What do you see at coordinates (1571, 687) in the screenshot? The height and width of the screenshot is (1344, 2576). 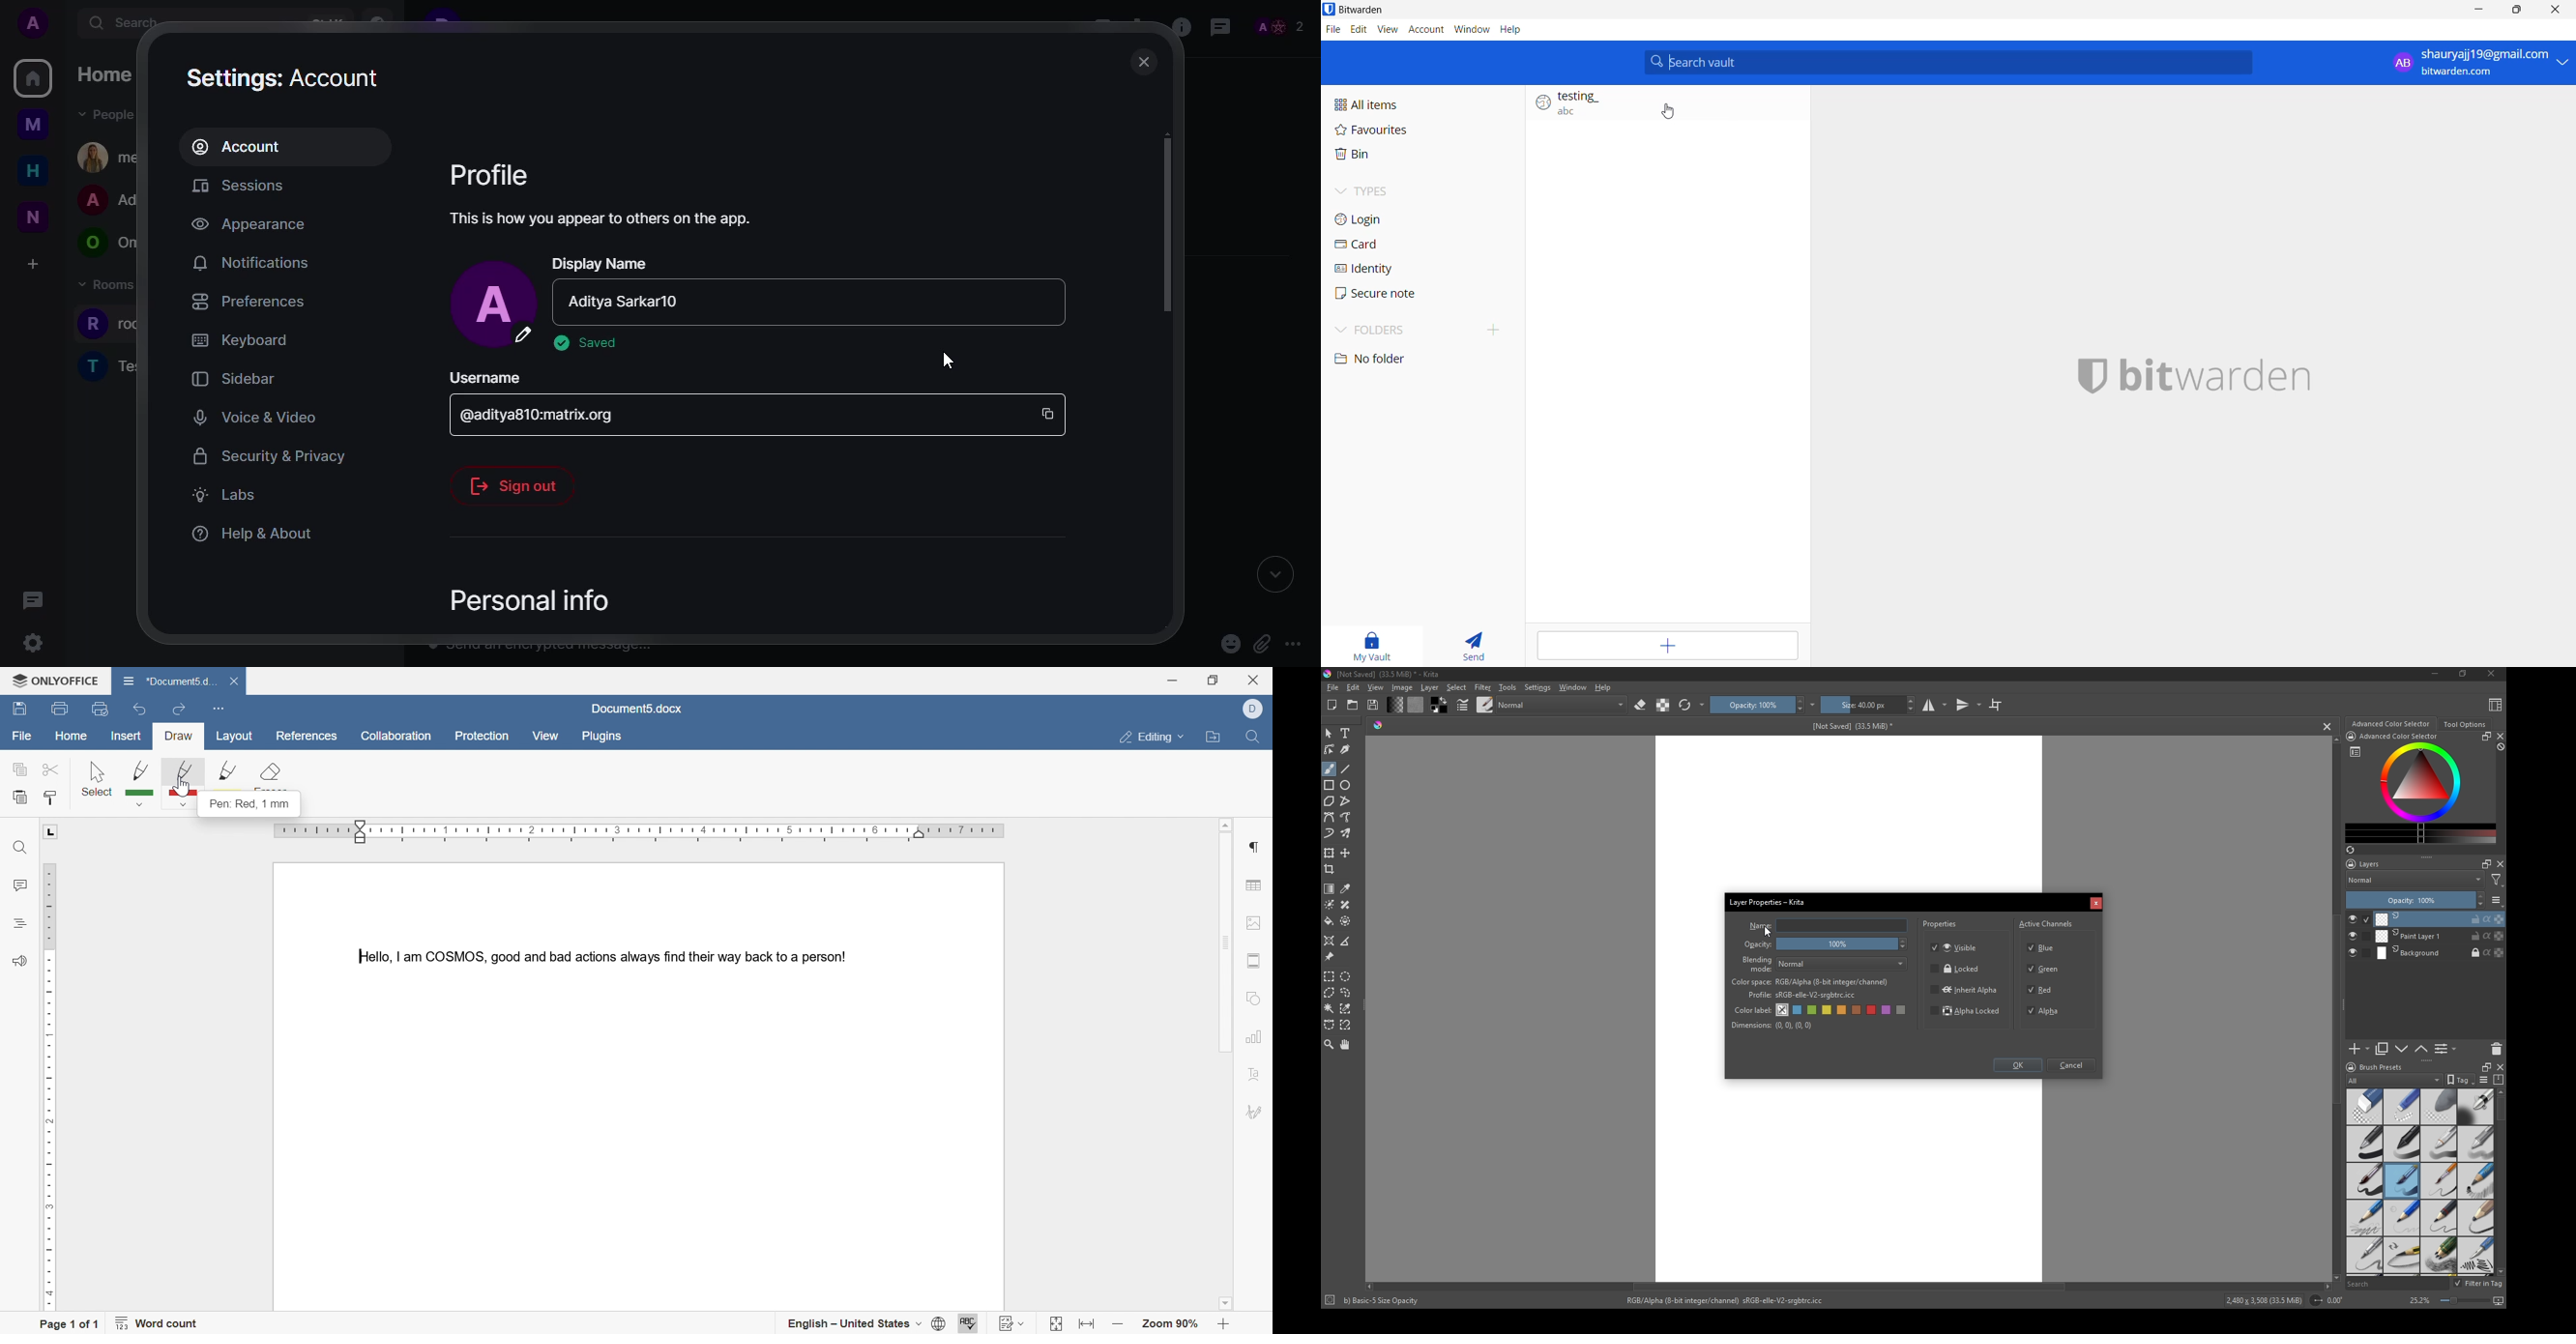 I see `Window` at bounding box center [1571, 687].